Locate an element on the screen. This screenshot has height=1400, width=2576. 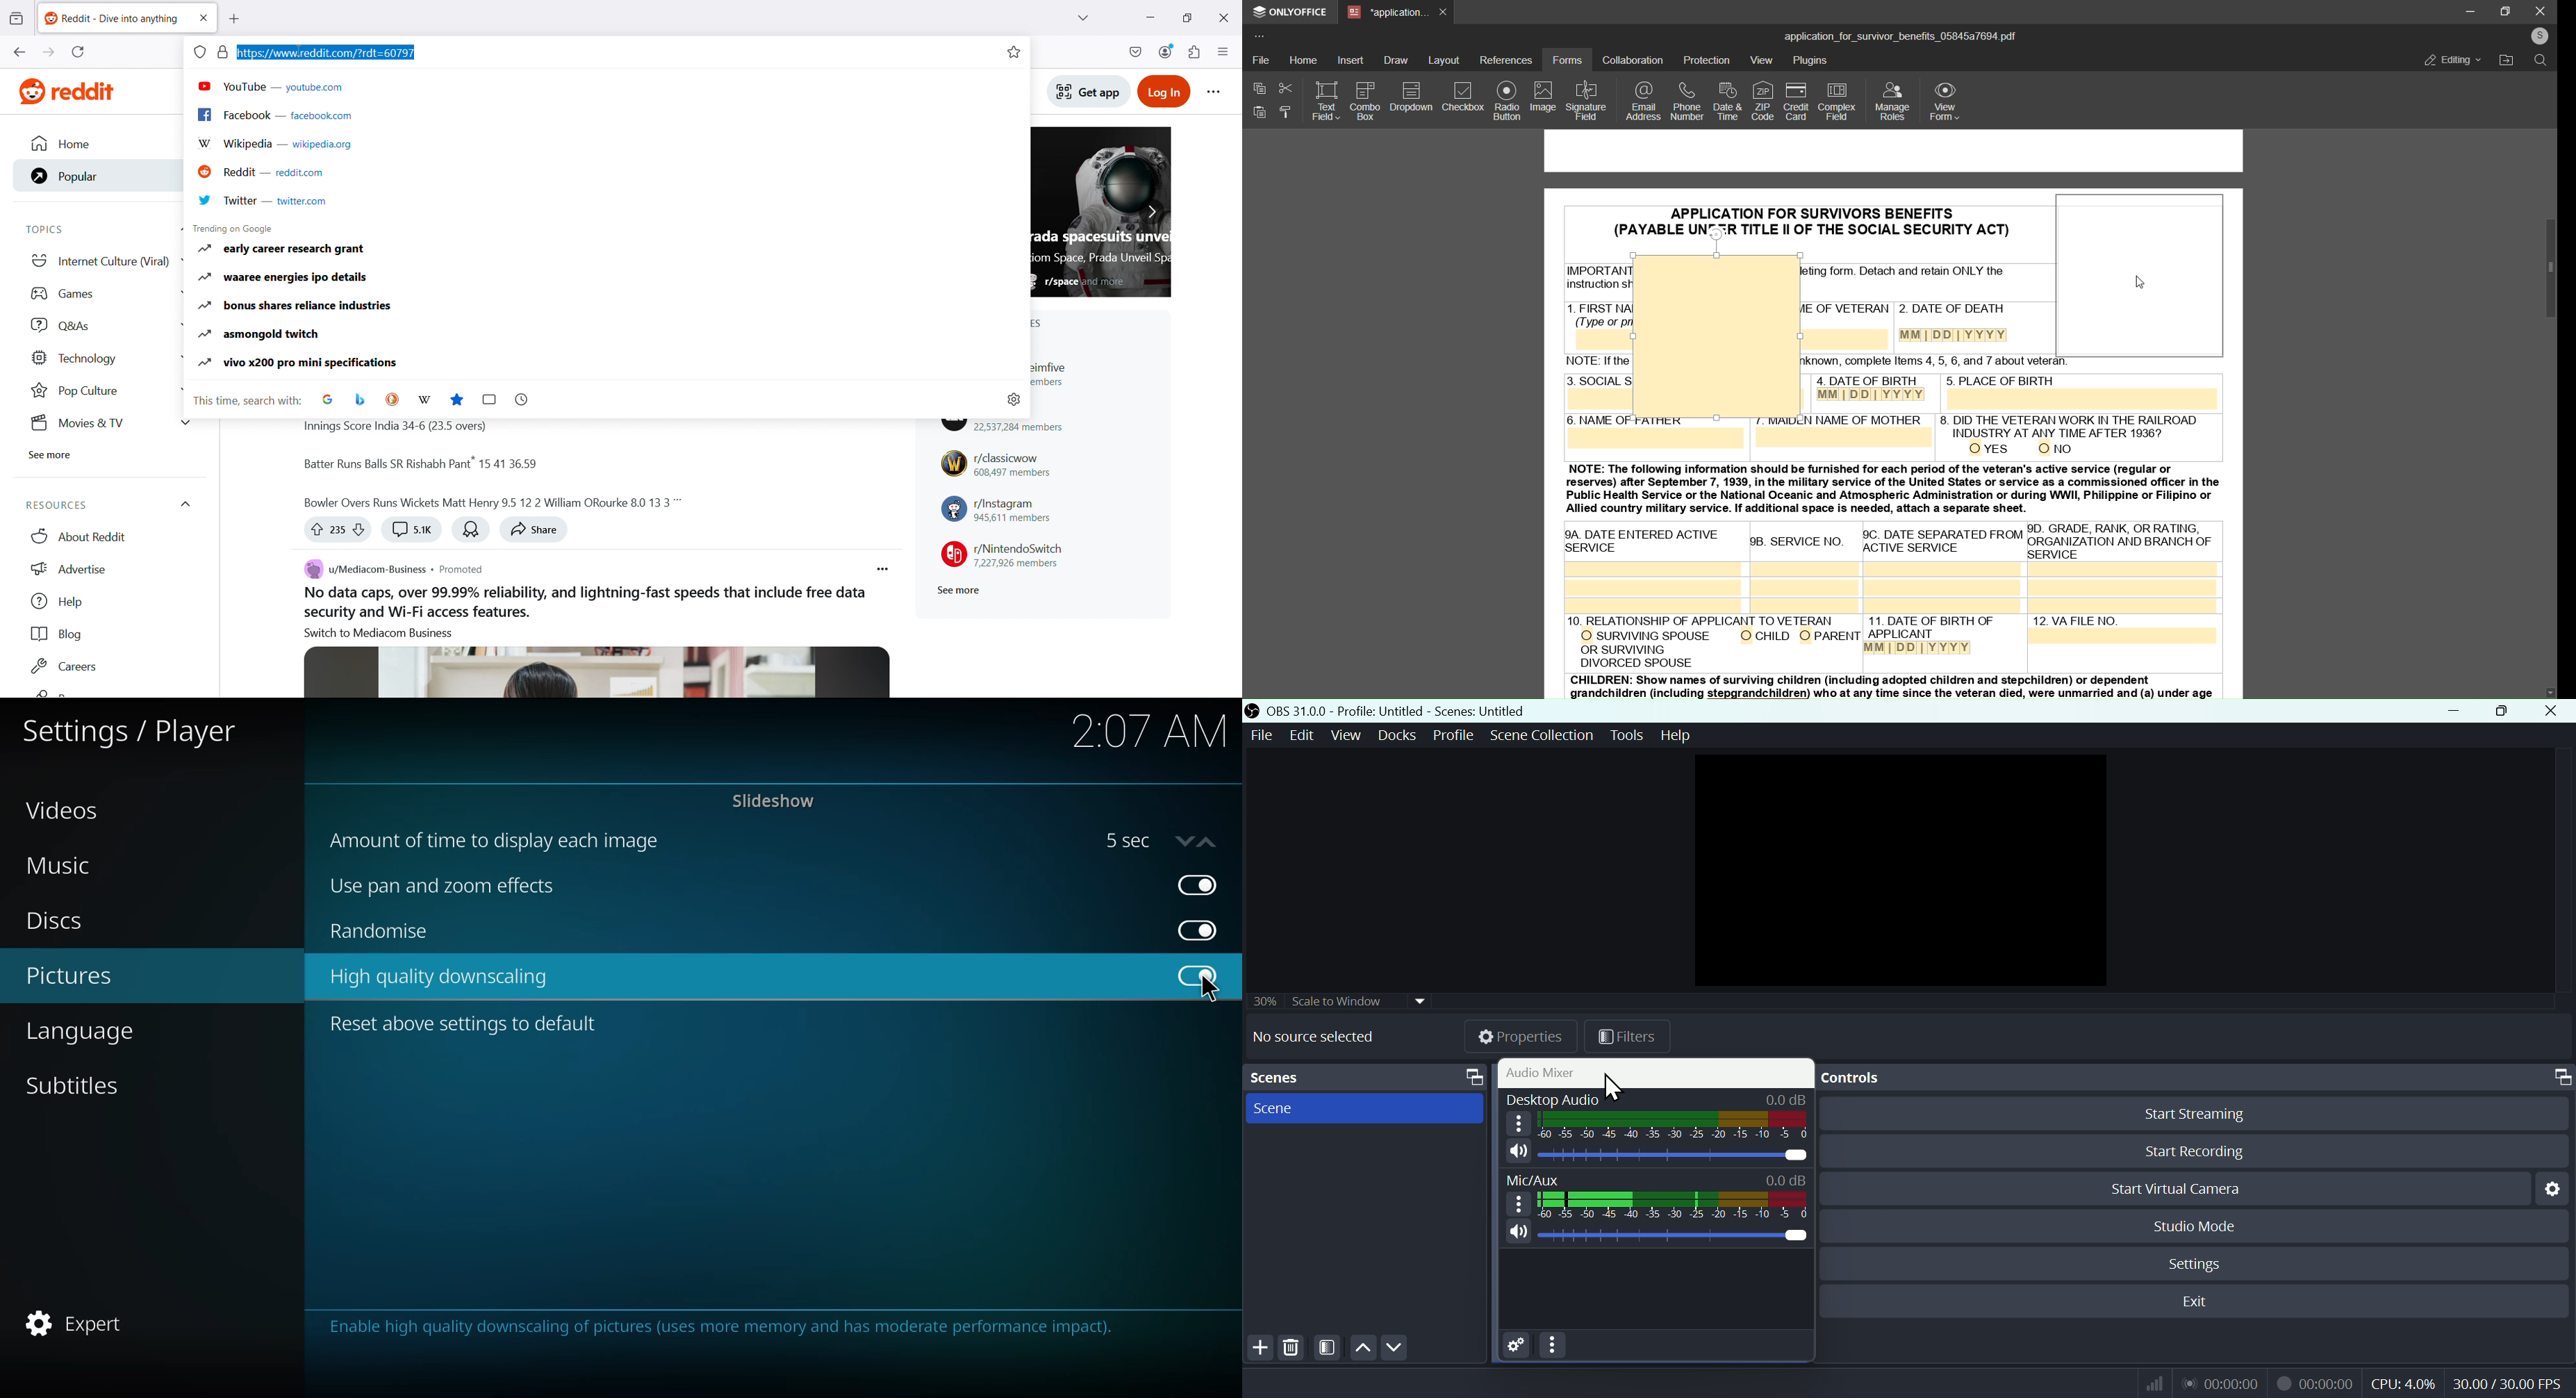
Internet culture viral is located at coordinates (97, 260).